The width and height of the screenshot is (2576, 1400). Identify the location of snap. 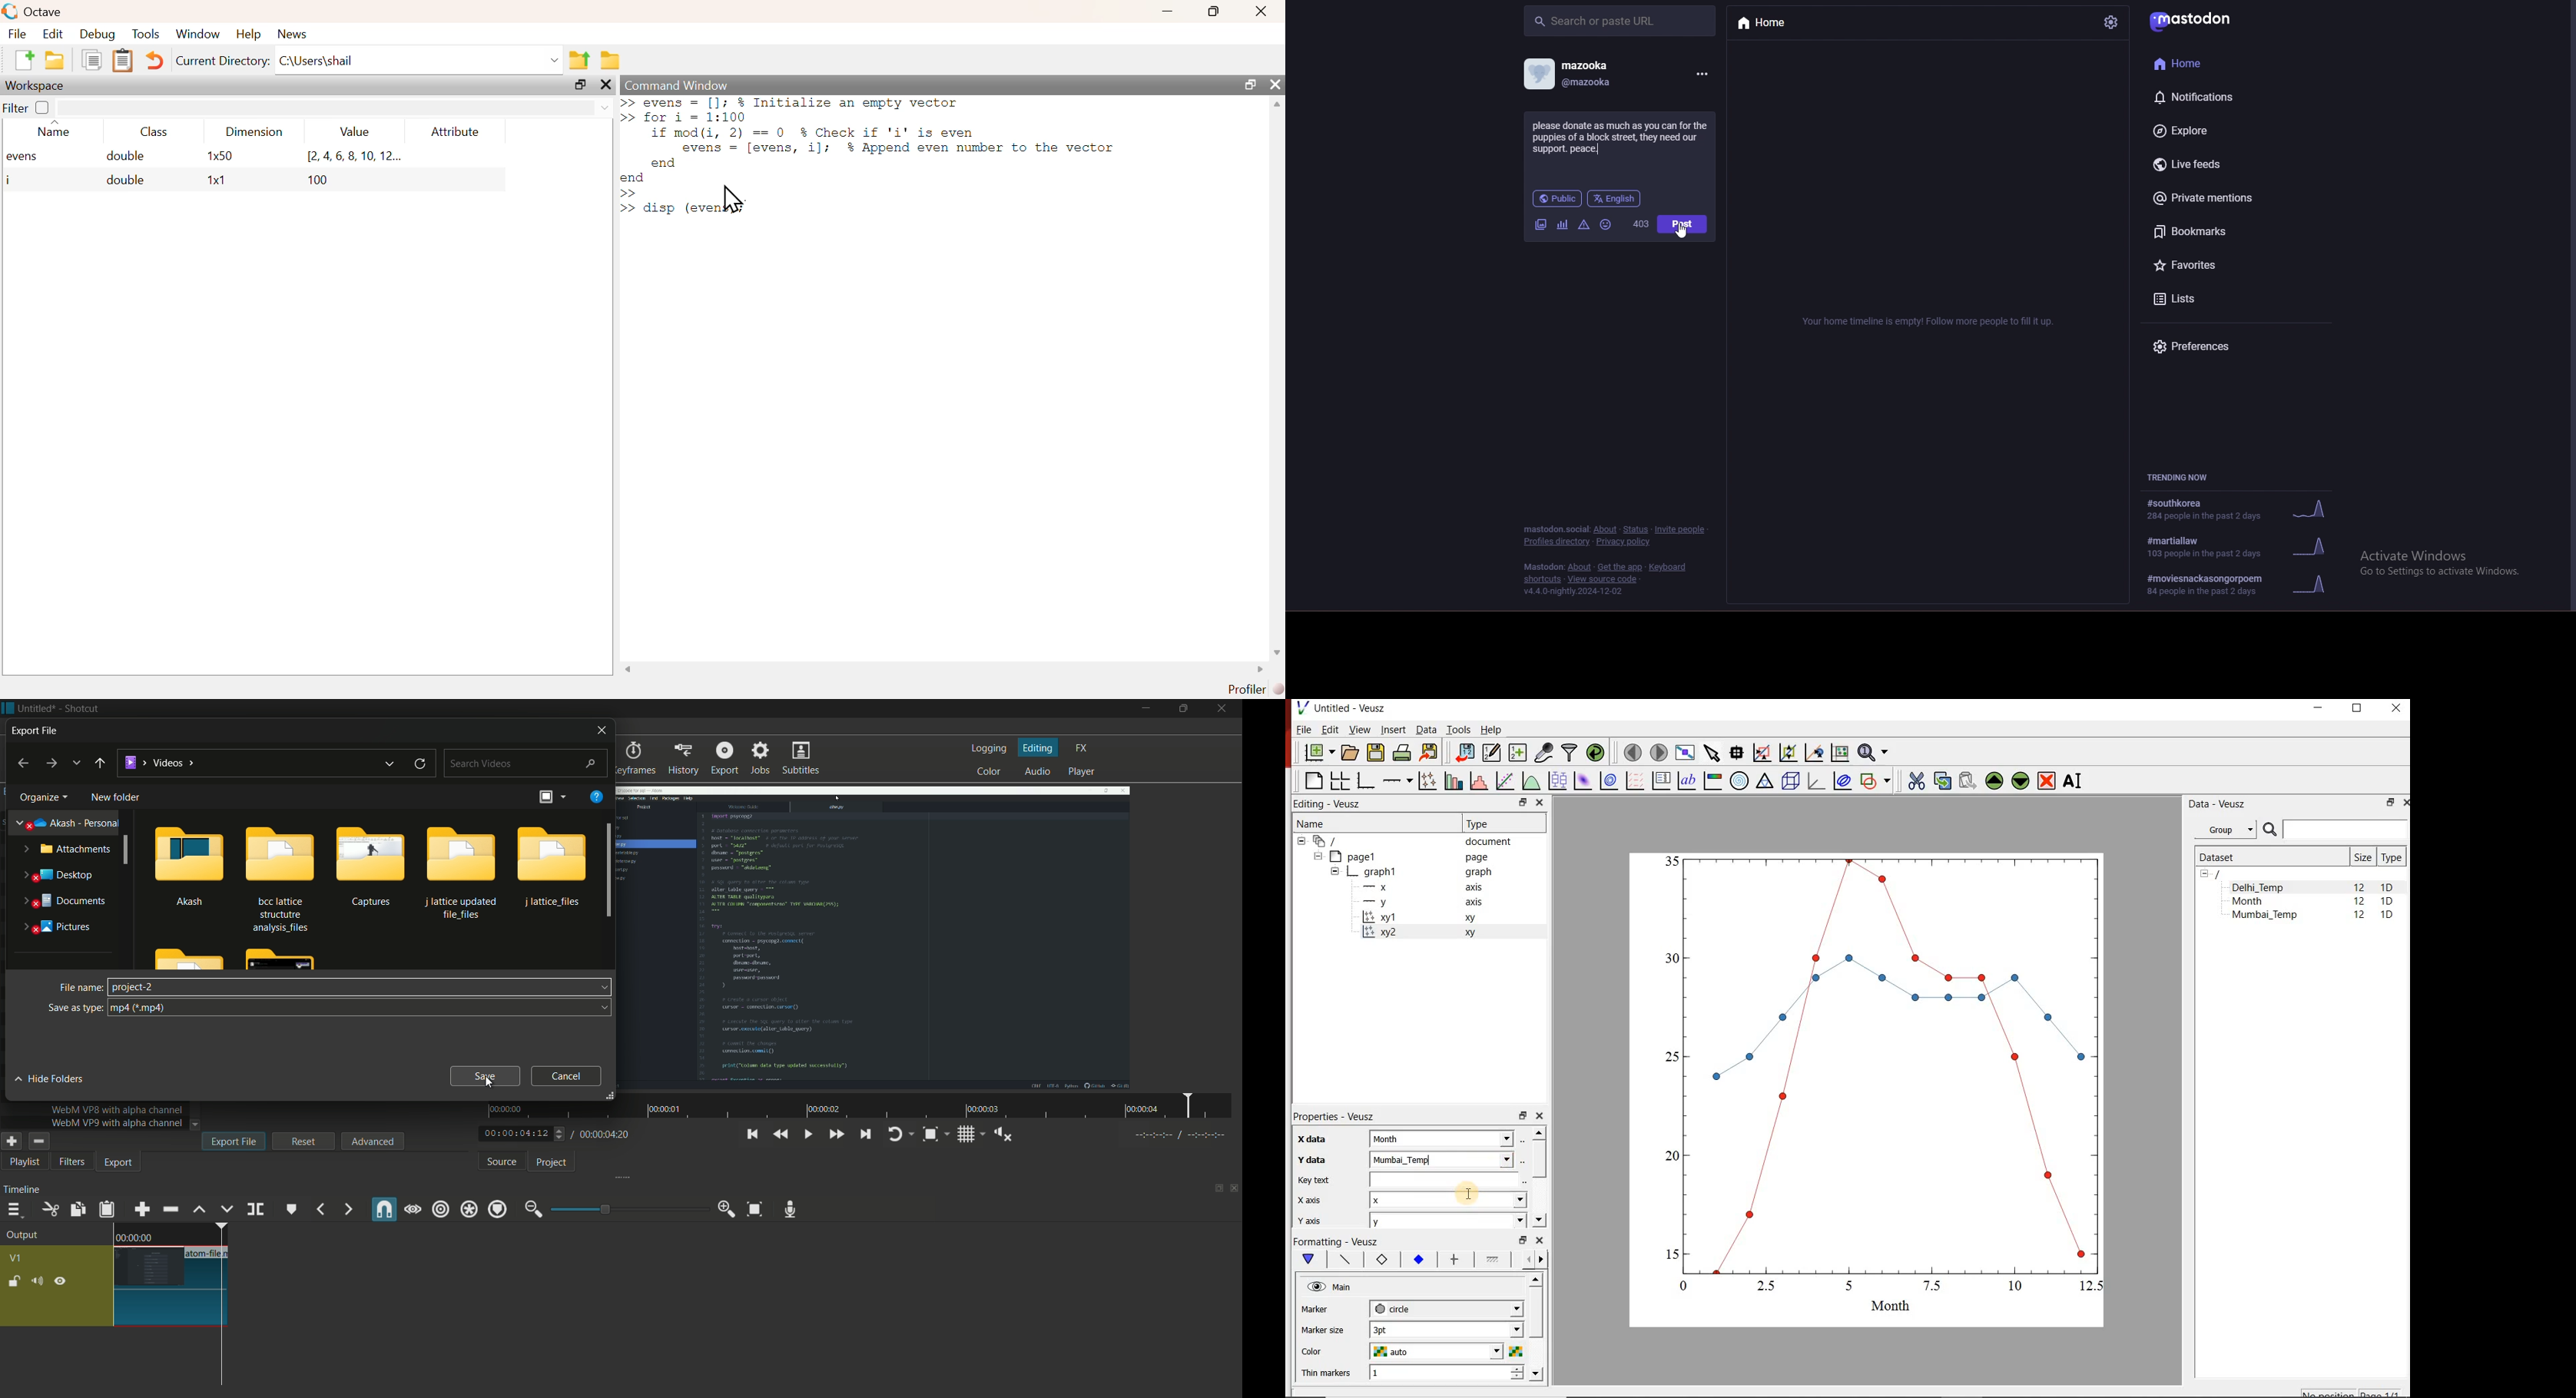
(385, 1209).